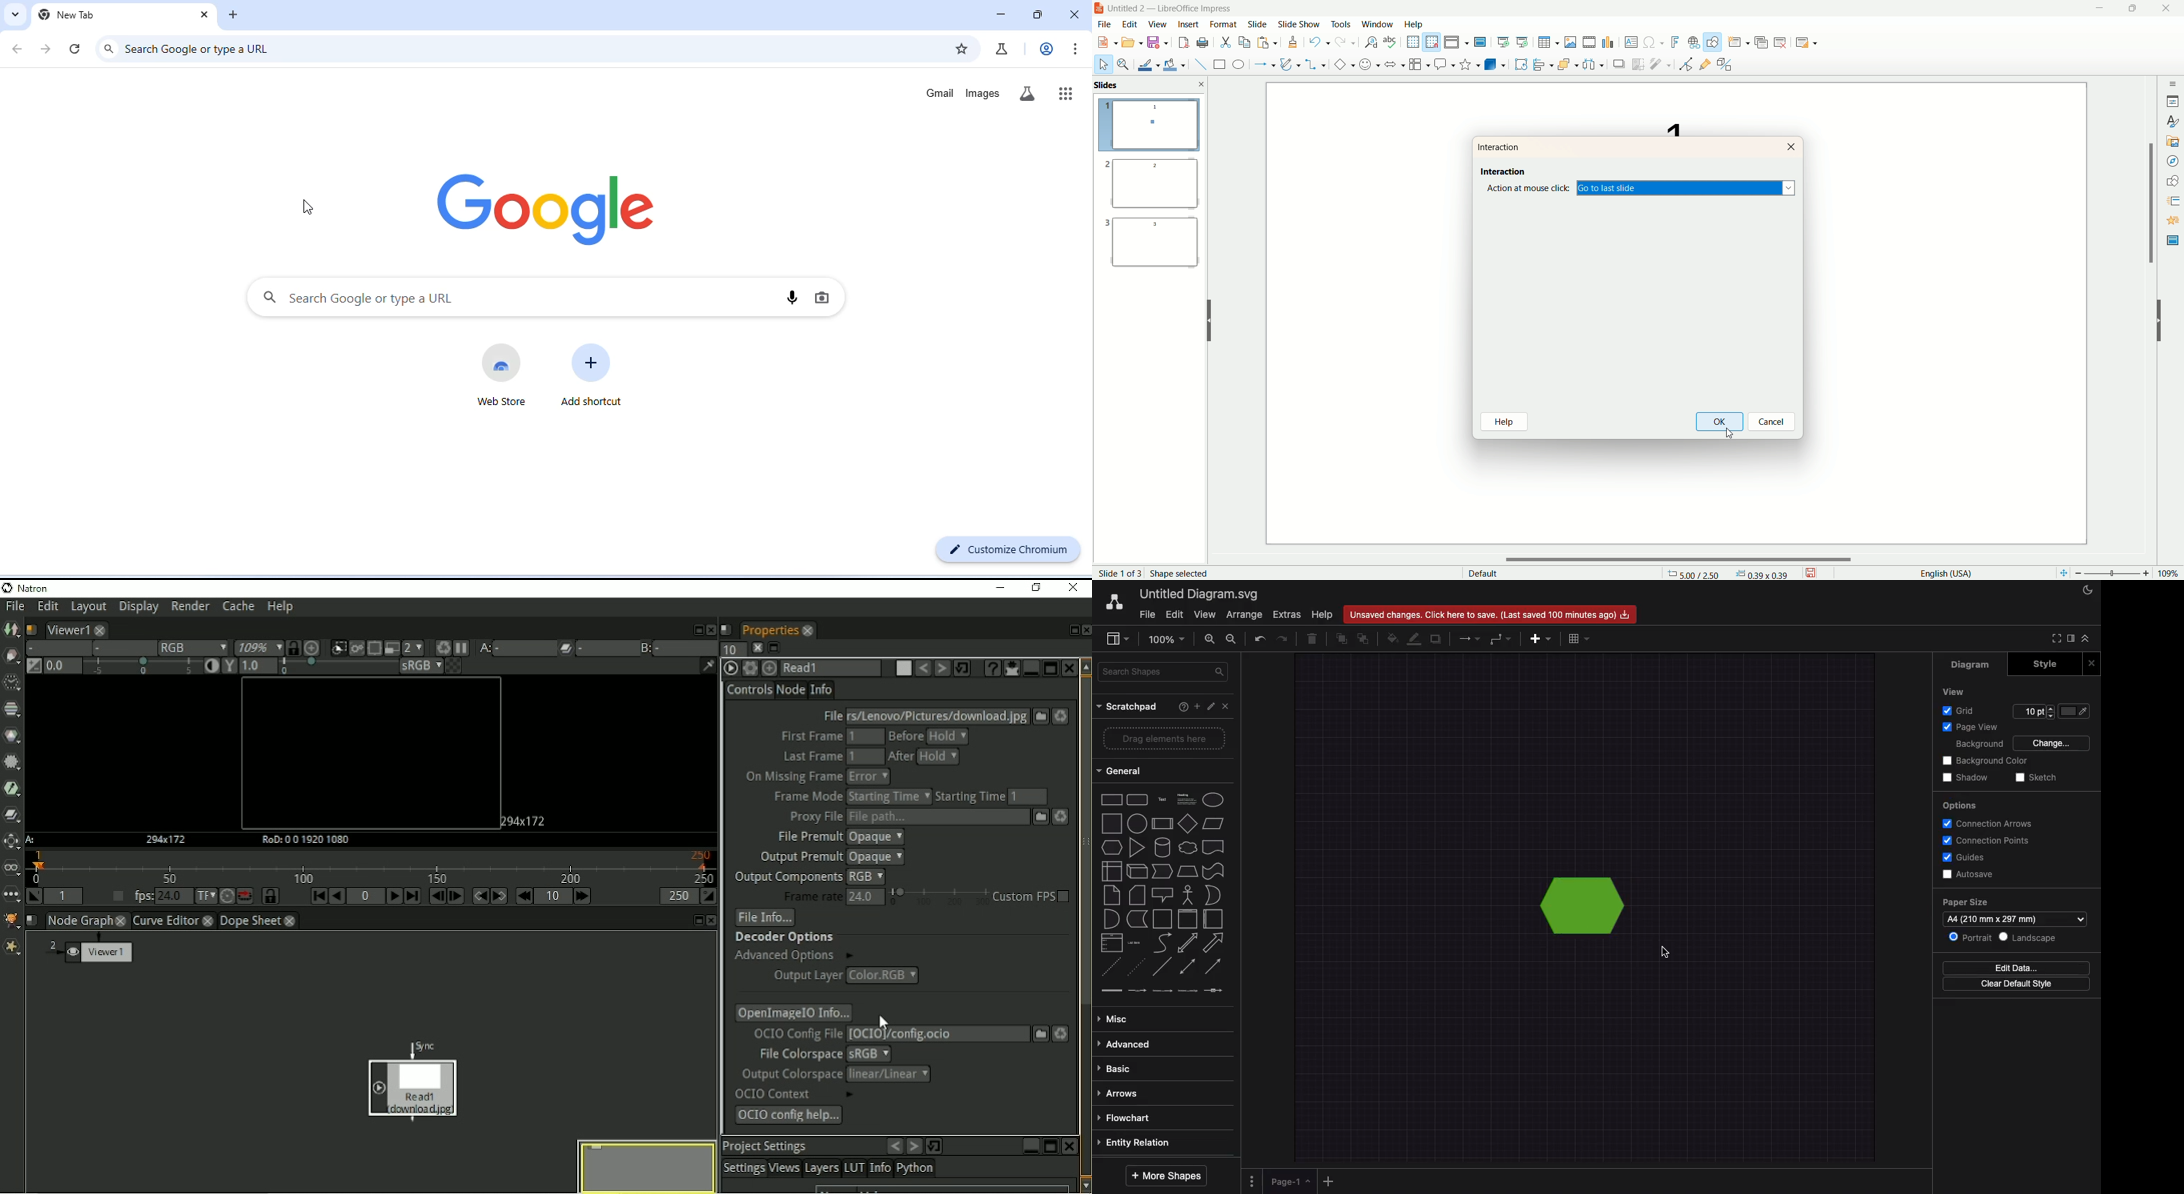  Describe the element at coordinates (1342, 640) in the screenshot. I see `To front` at that location.